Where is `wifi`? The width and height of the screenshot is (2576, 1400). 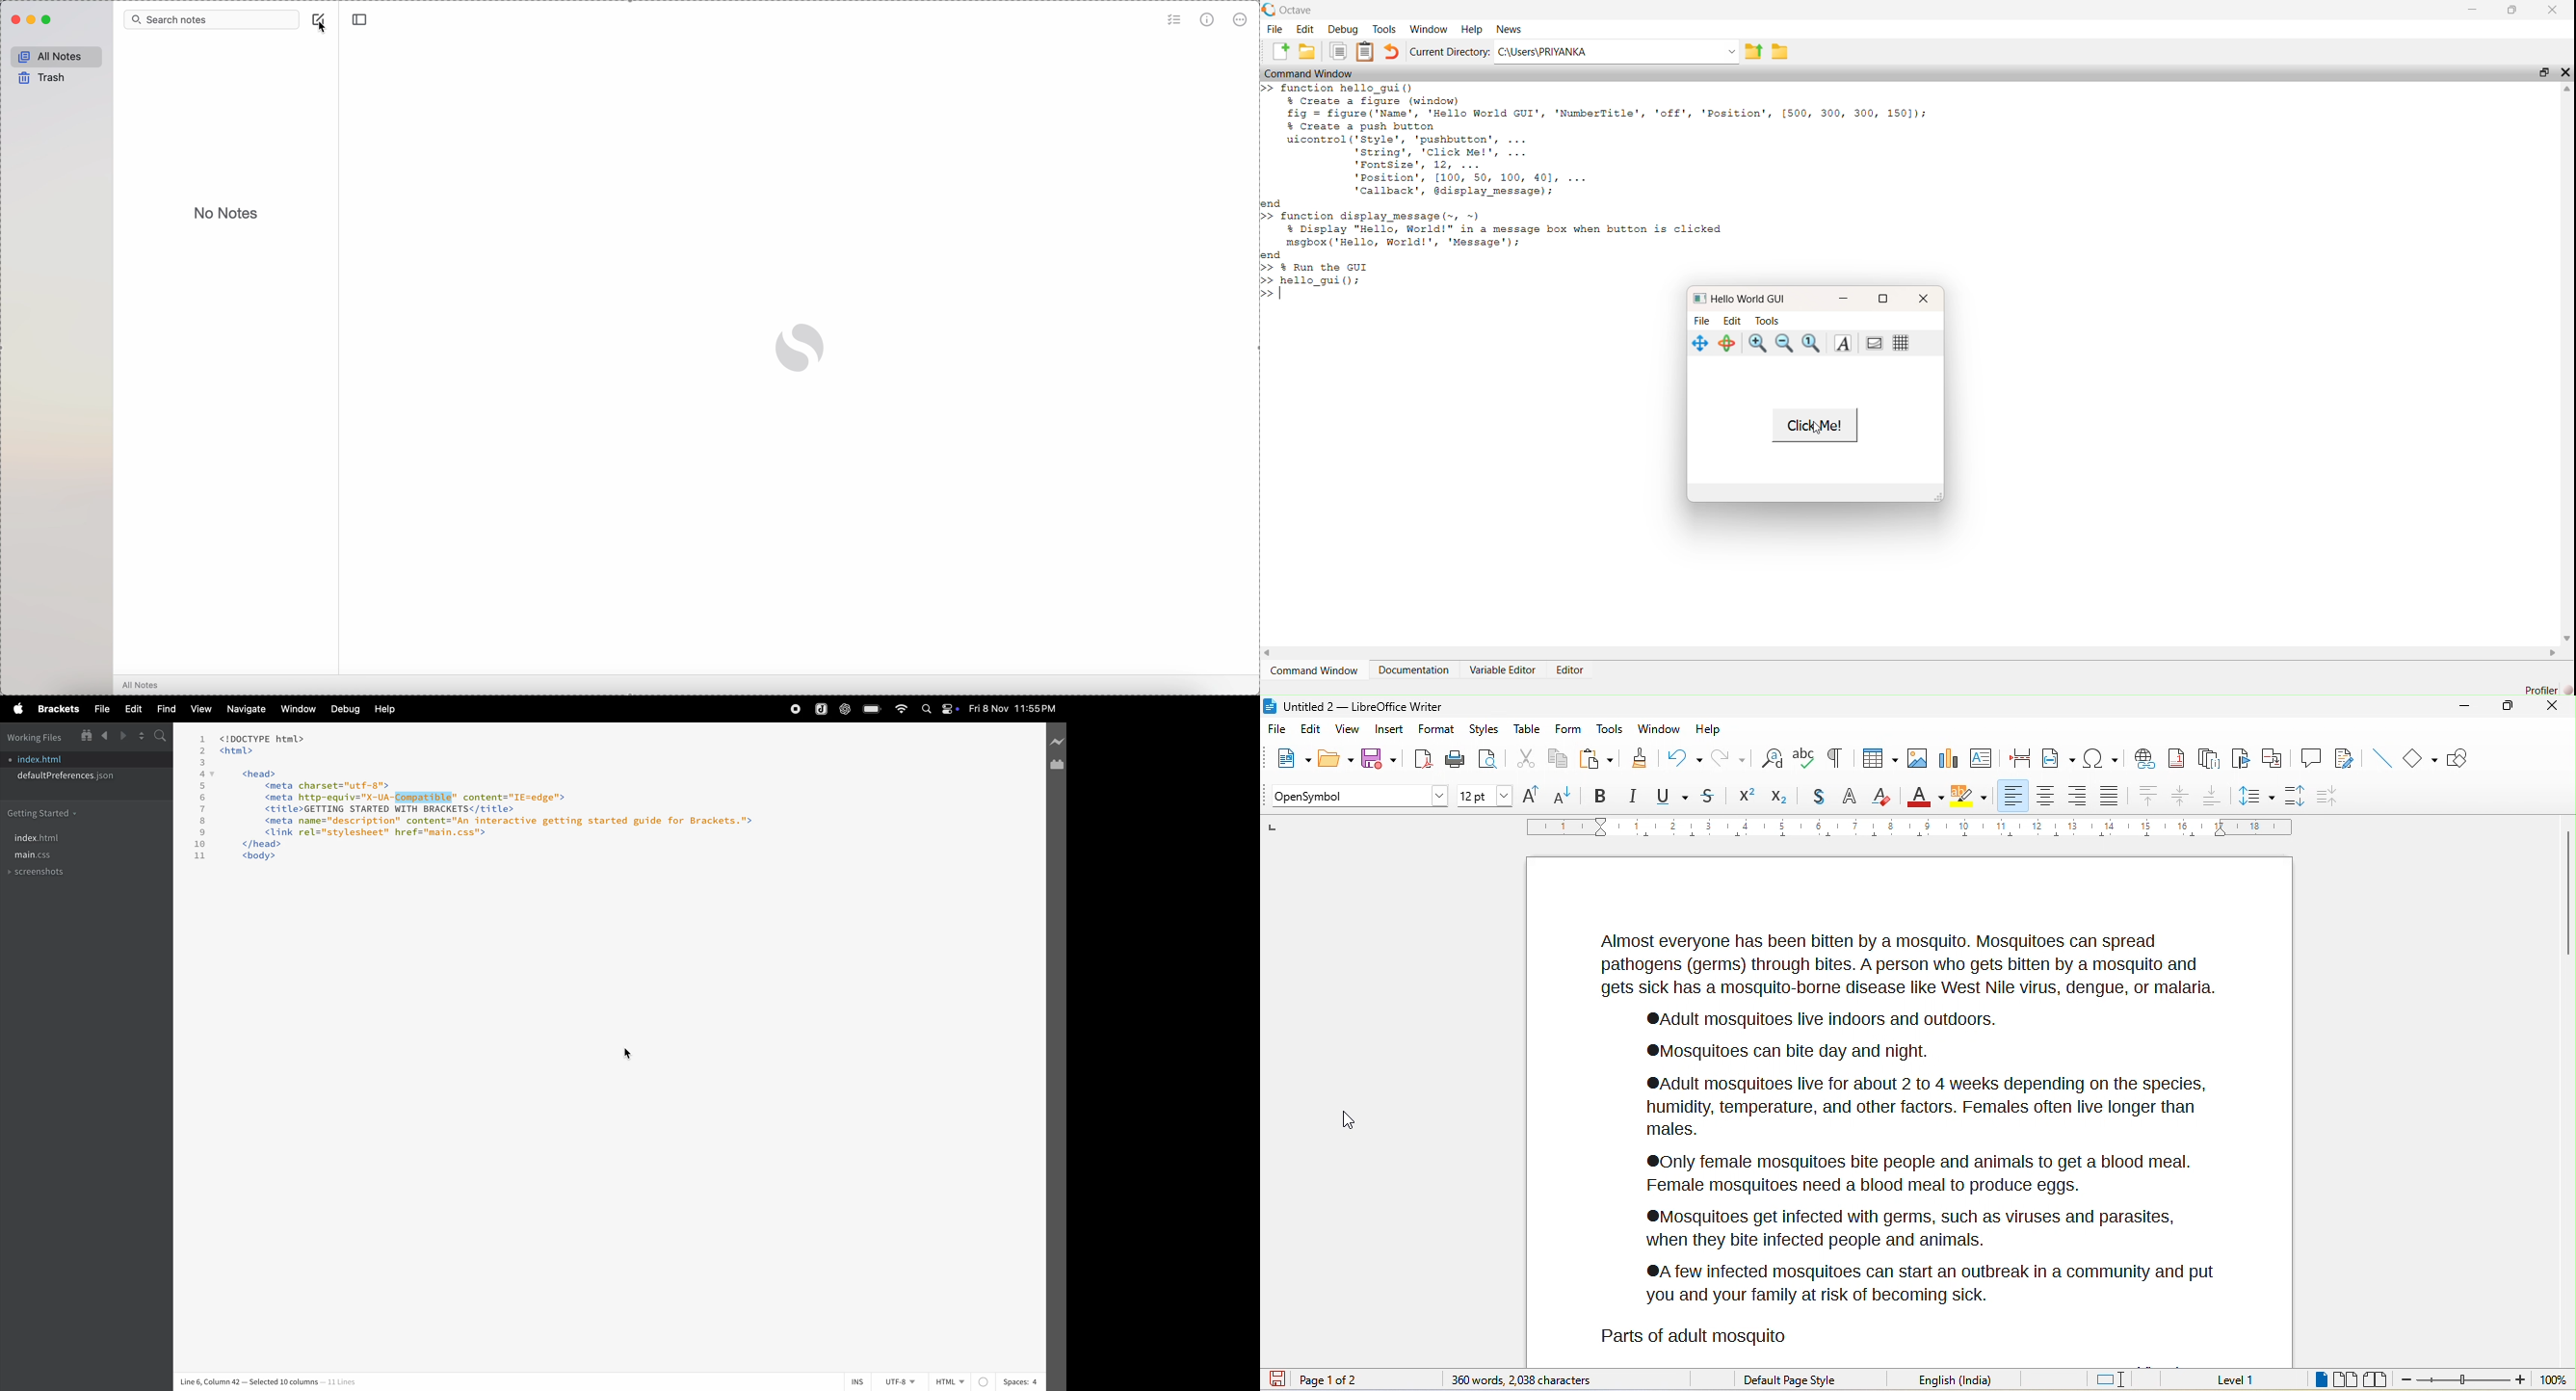 wifi is located at coordinates (901, 709).